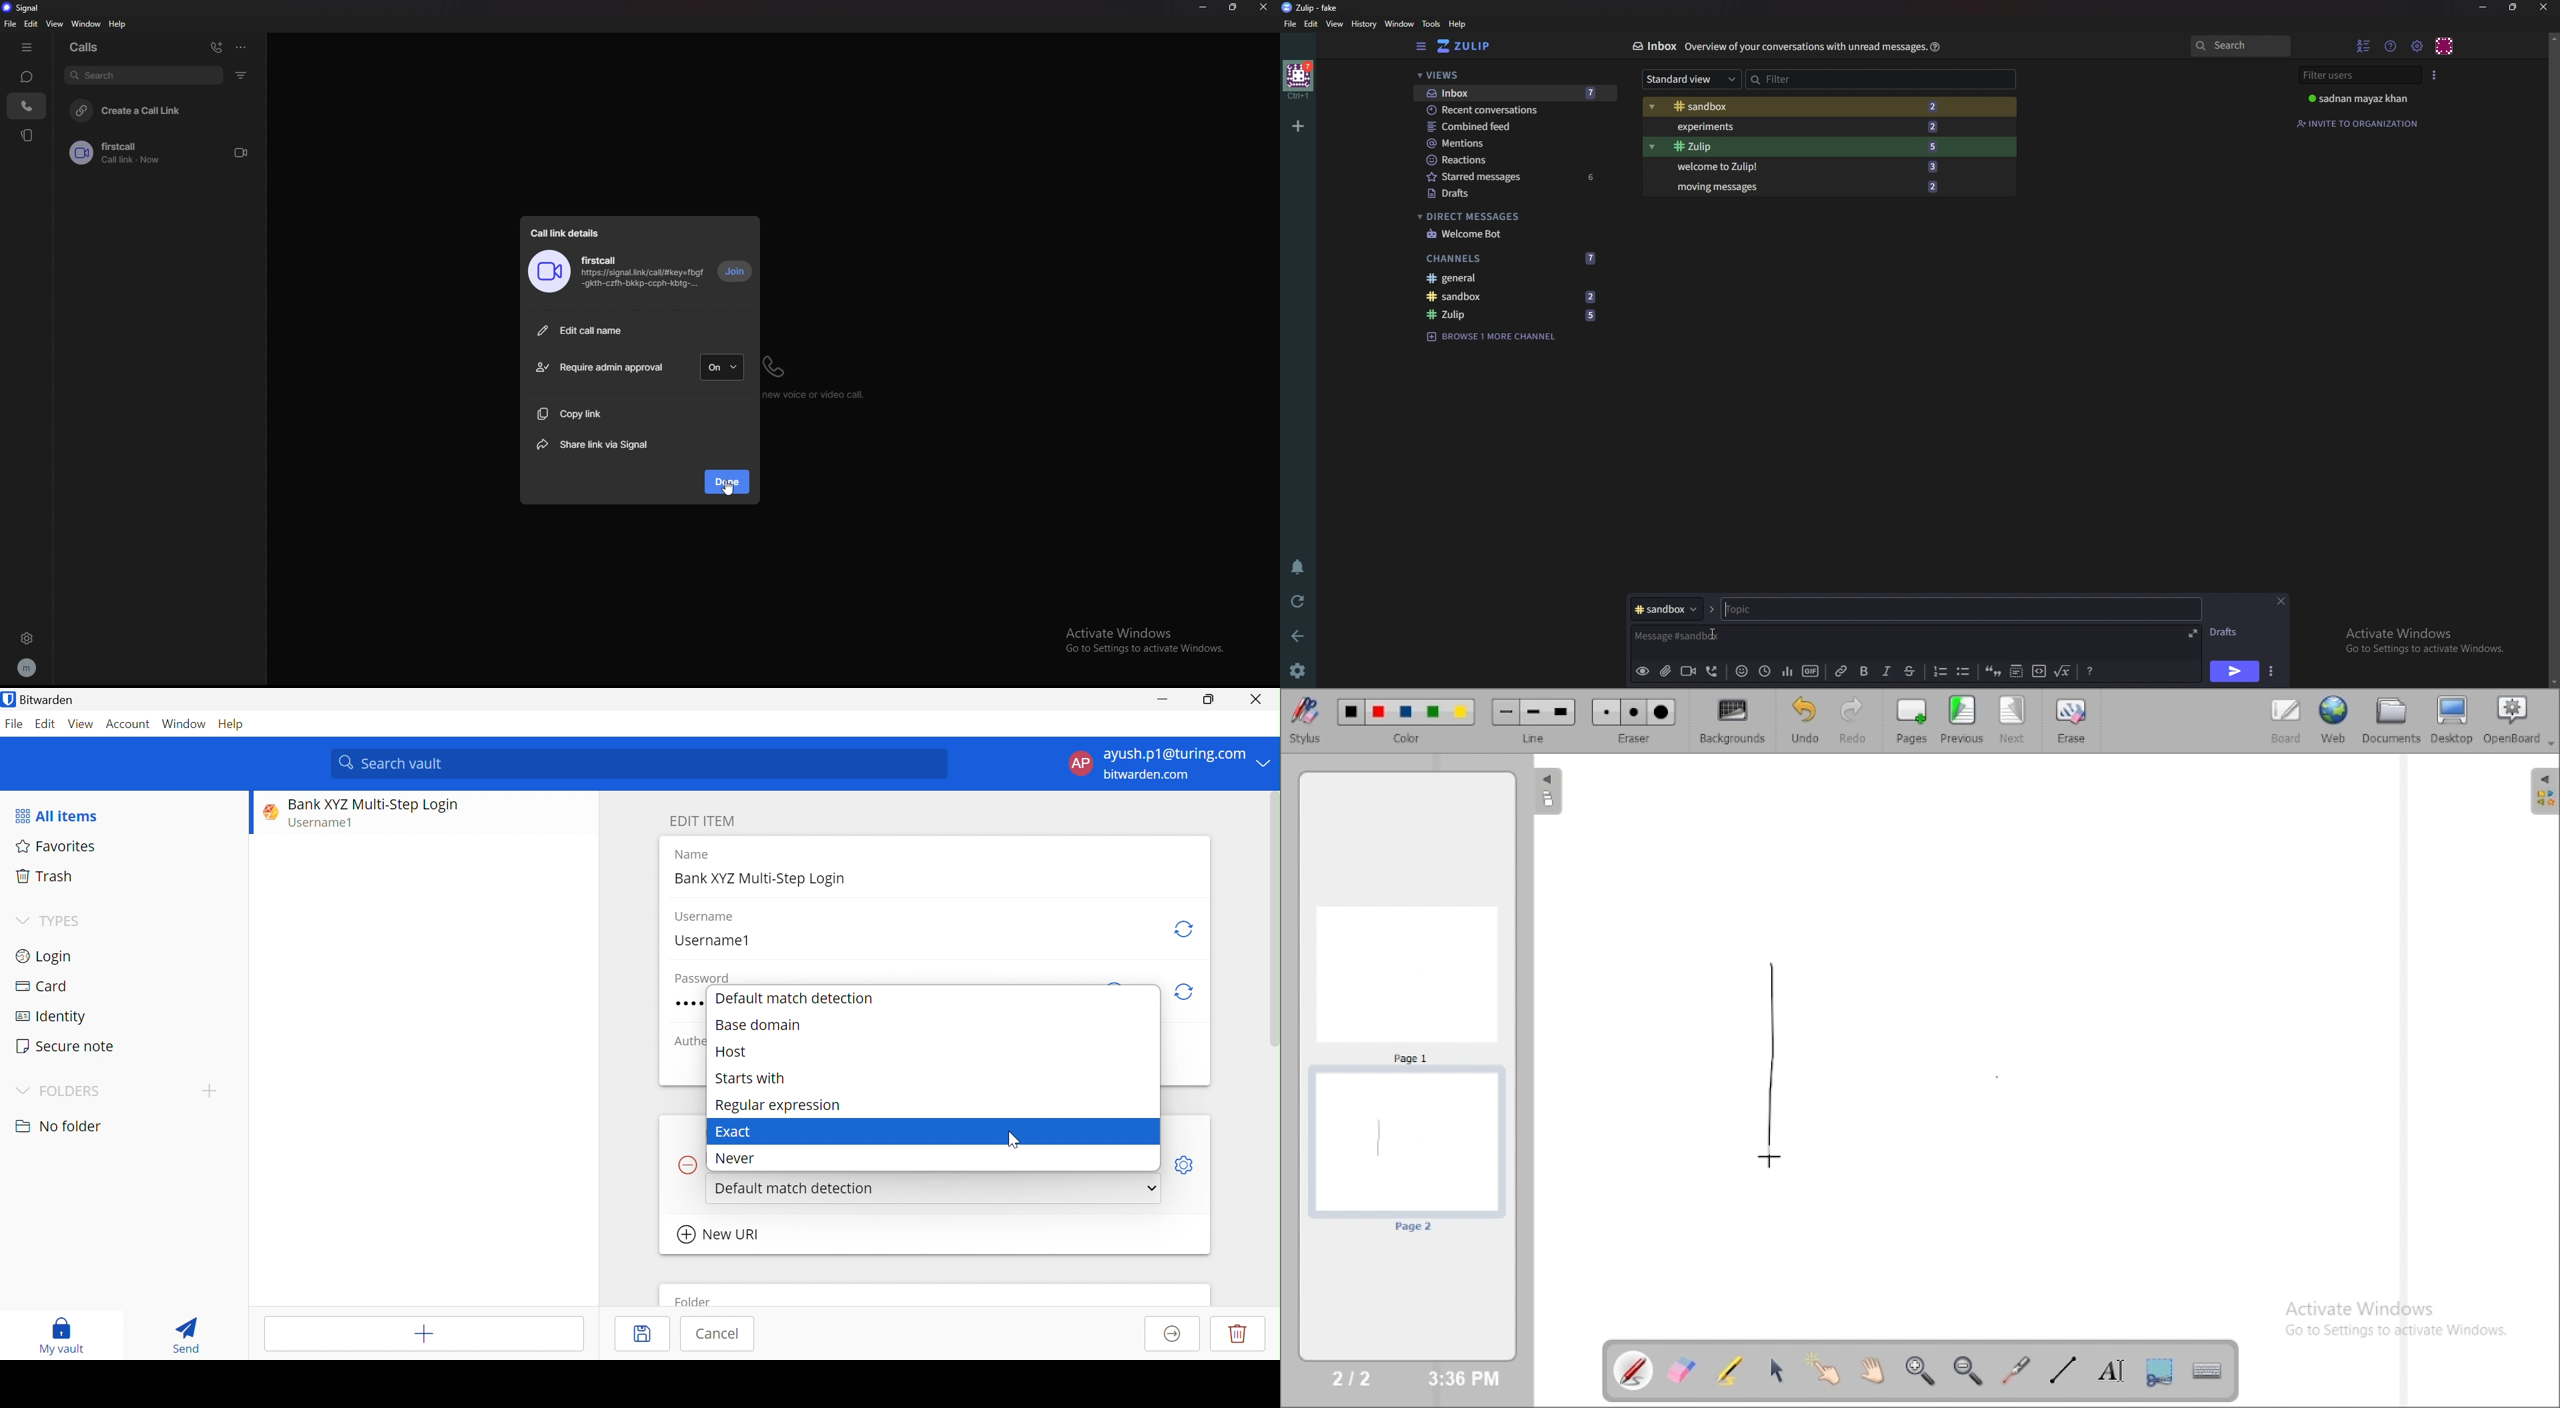 The height and width of the screenshot is (1428, 2576). What do you see at coordinates (2239, 45) in the screenshot?
I see `search` at bounding box center [2239, 45].